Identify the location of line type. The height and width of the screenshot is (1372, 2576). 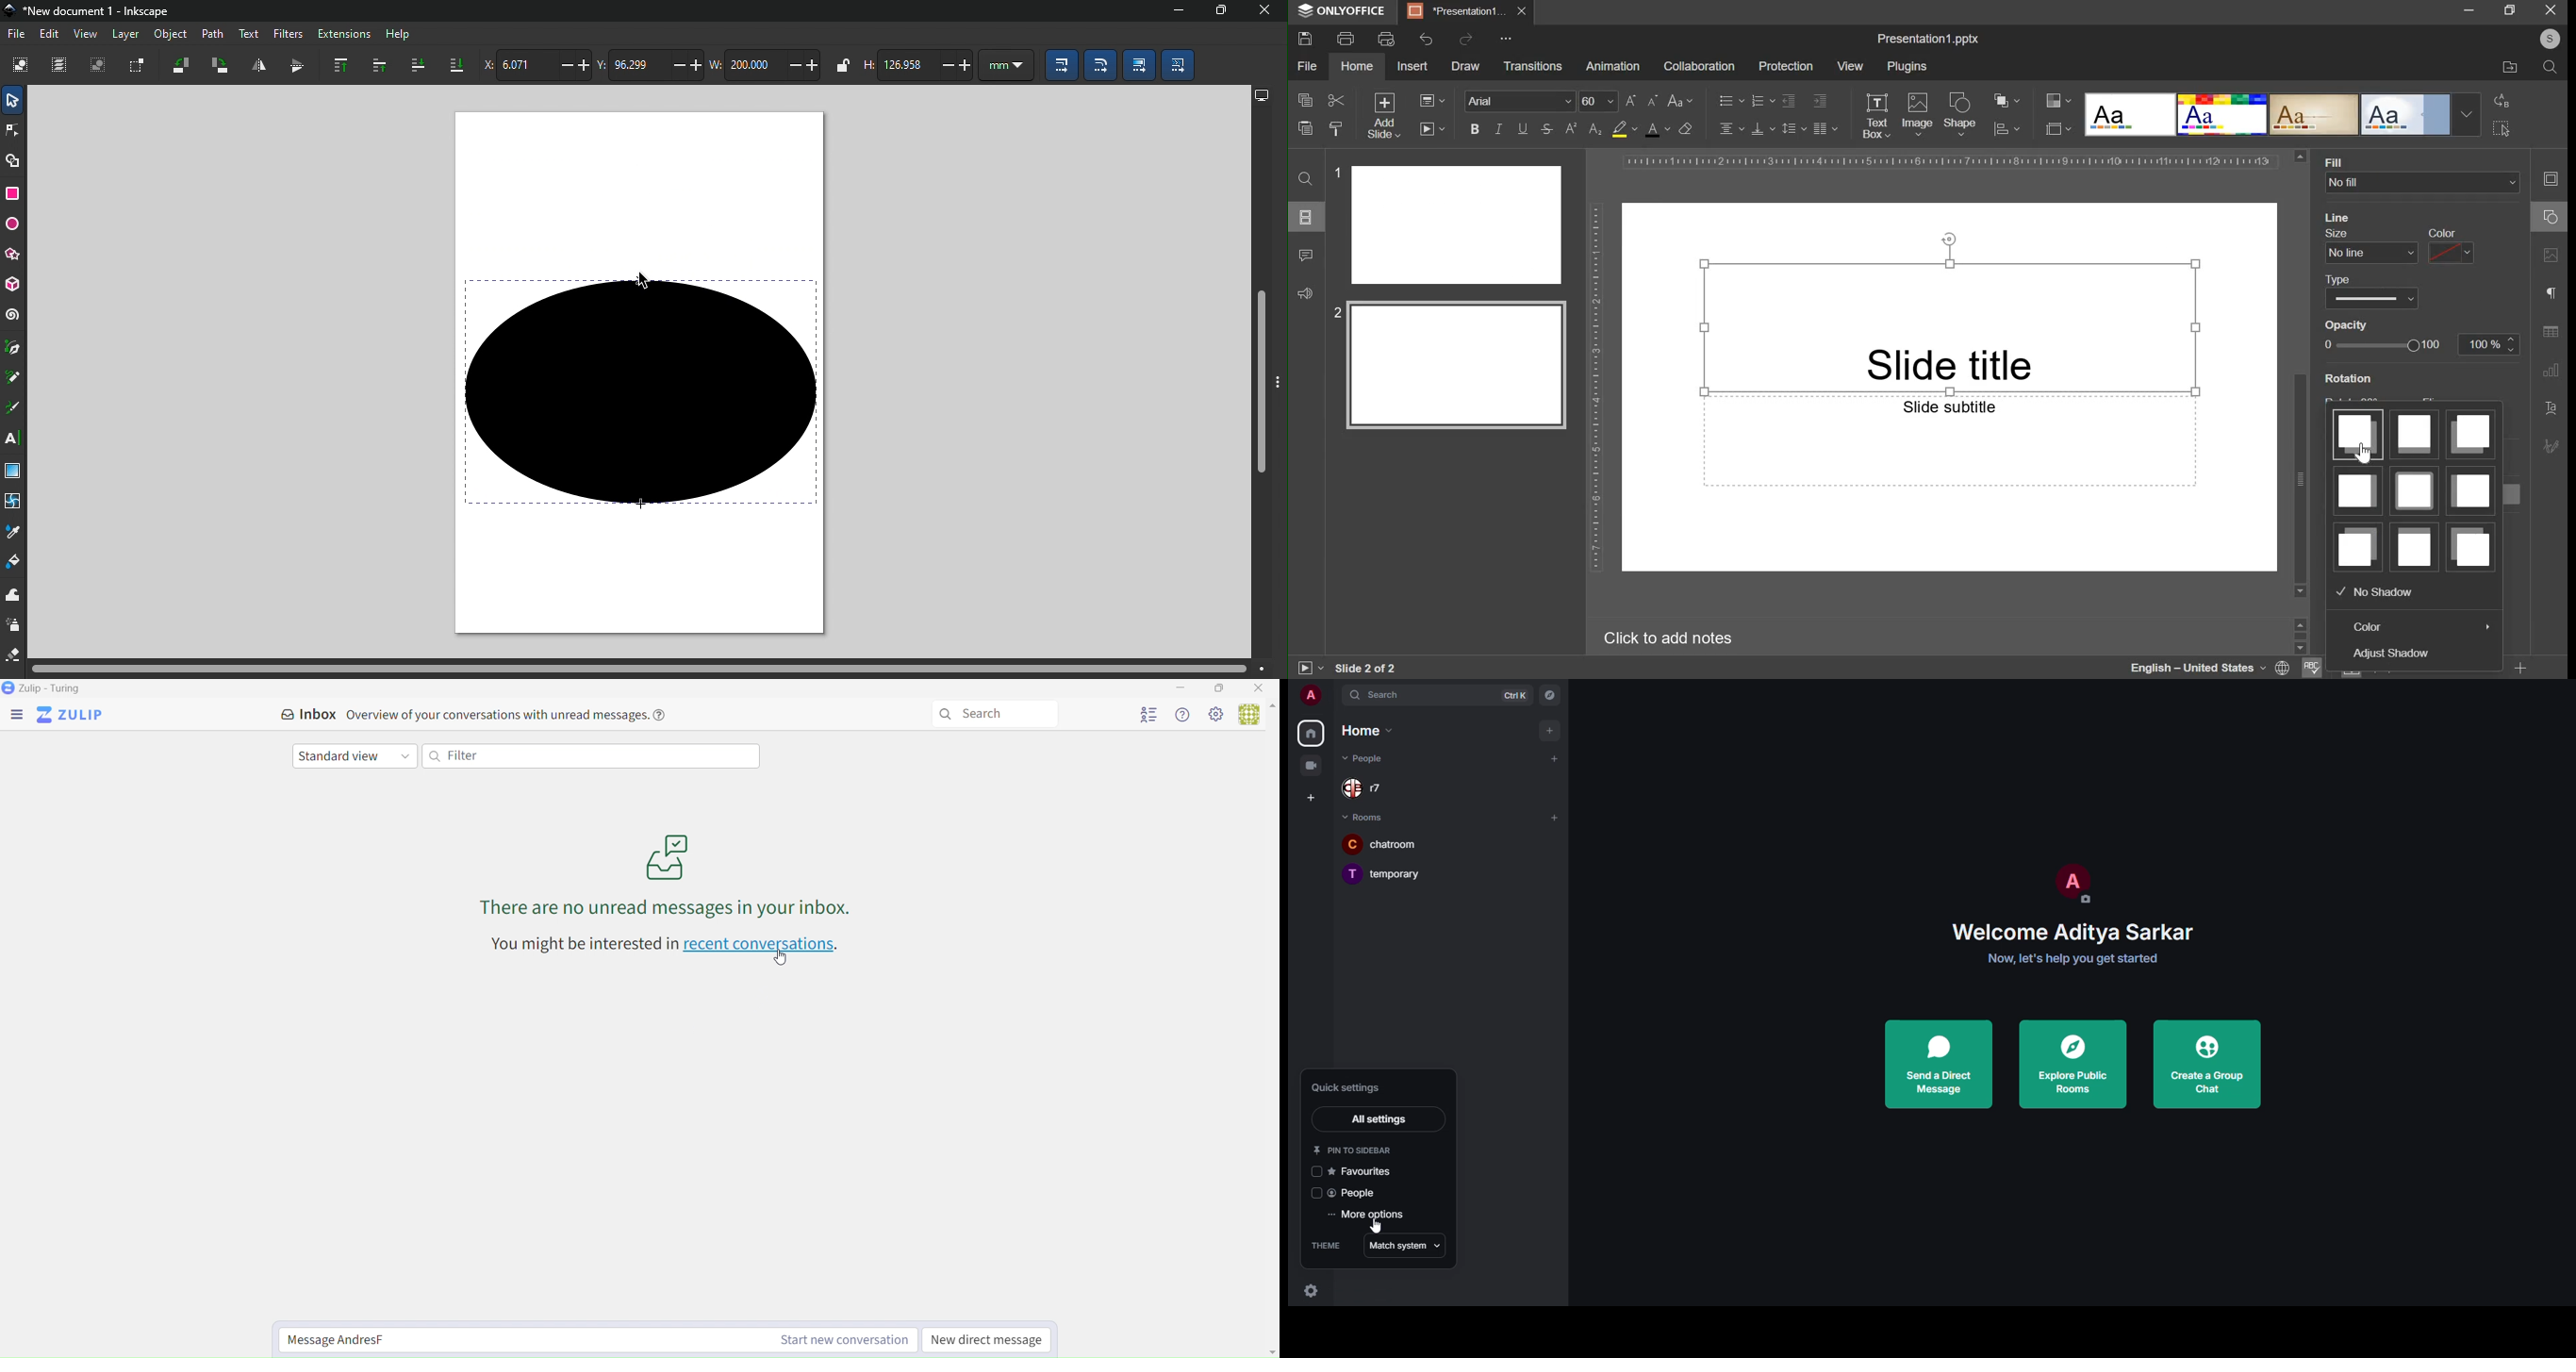
(2371, 291).